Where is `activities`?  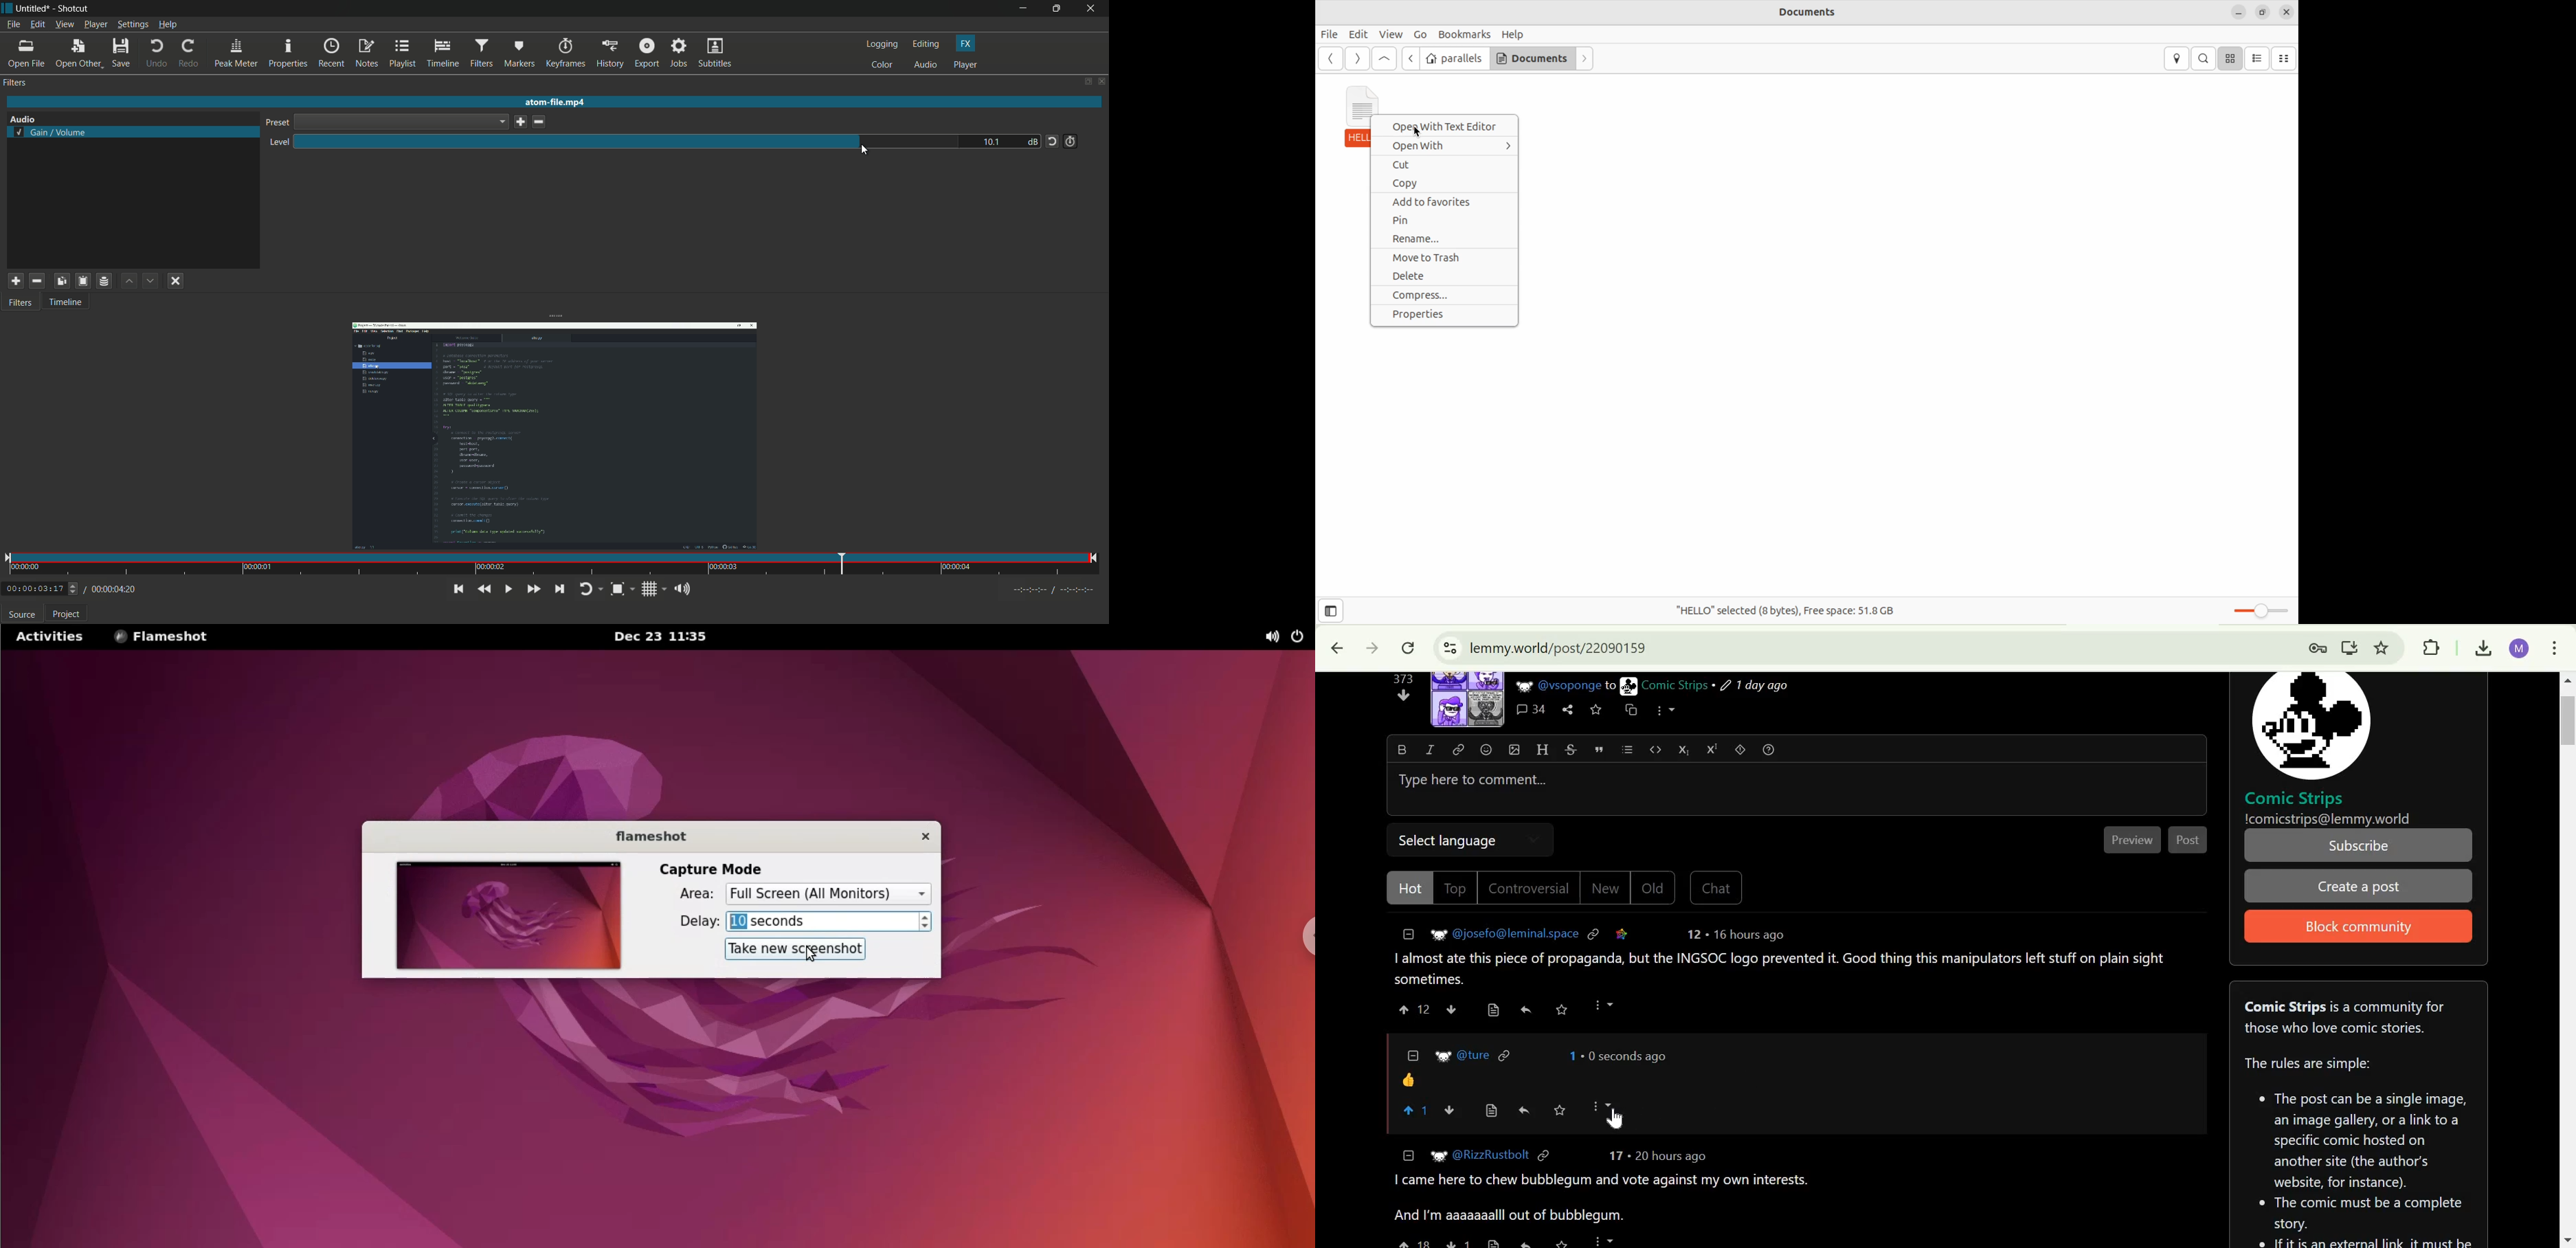 activities is located at coordinates (49, 636).